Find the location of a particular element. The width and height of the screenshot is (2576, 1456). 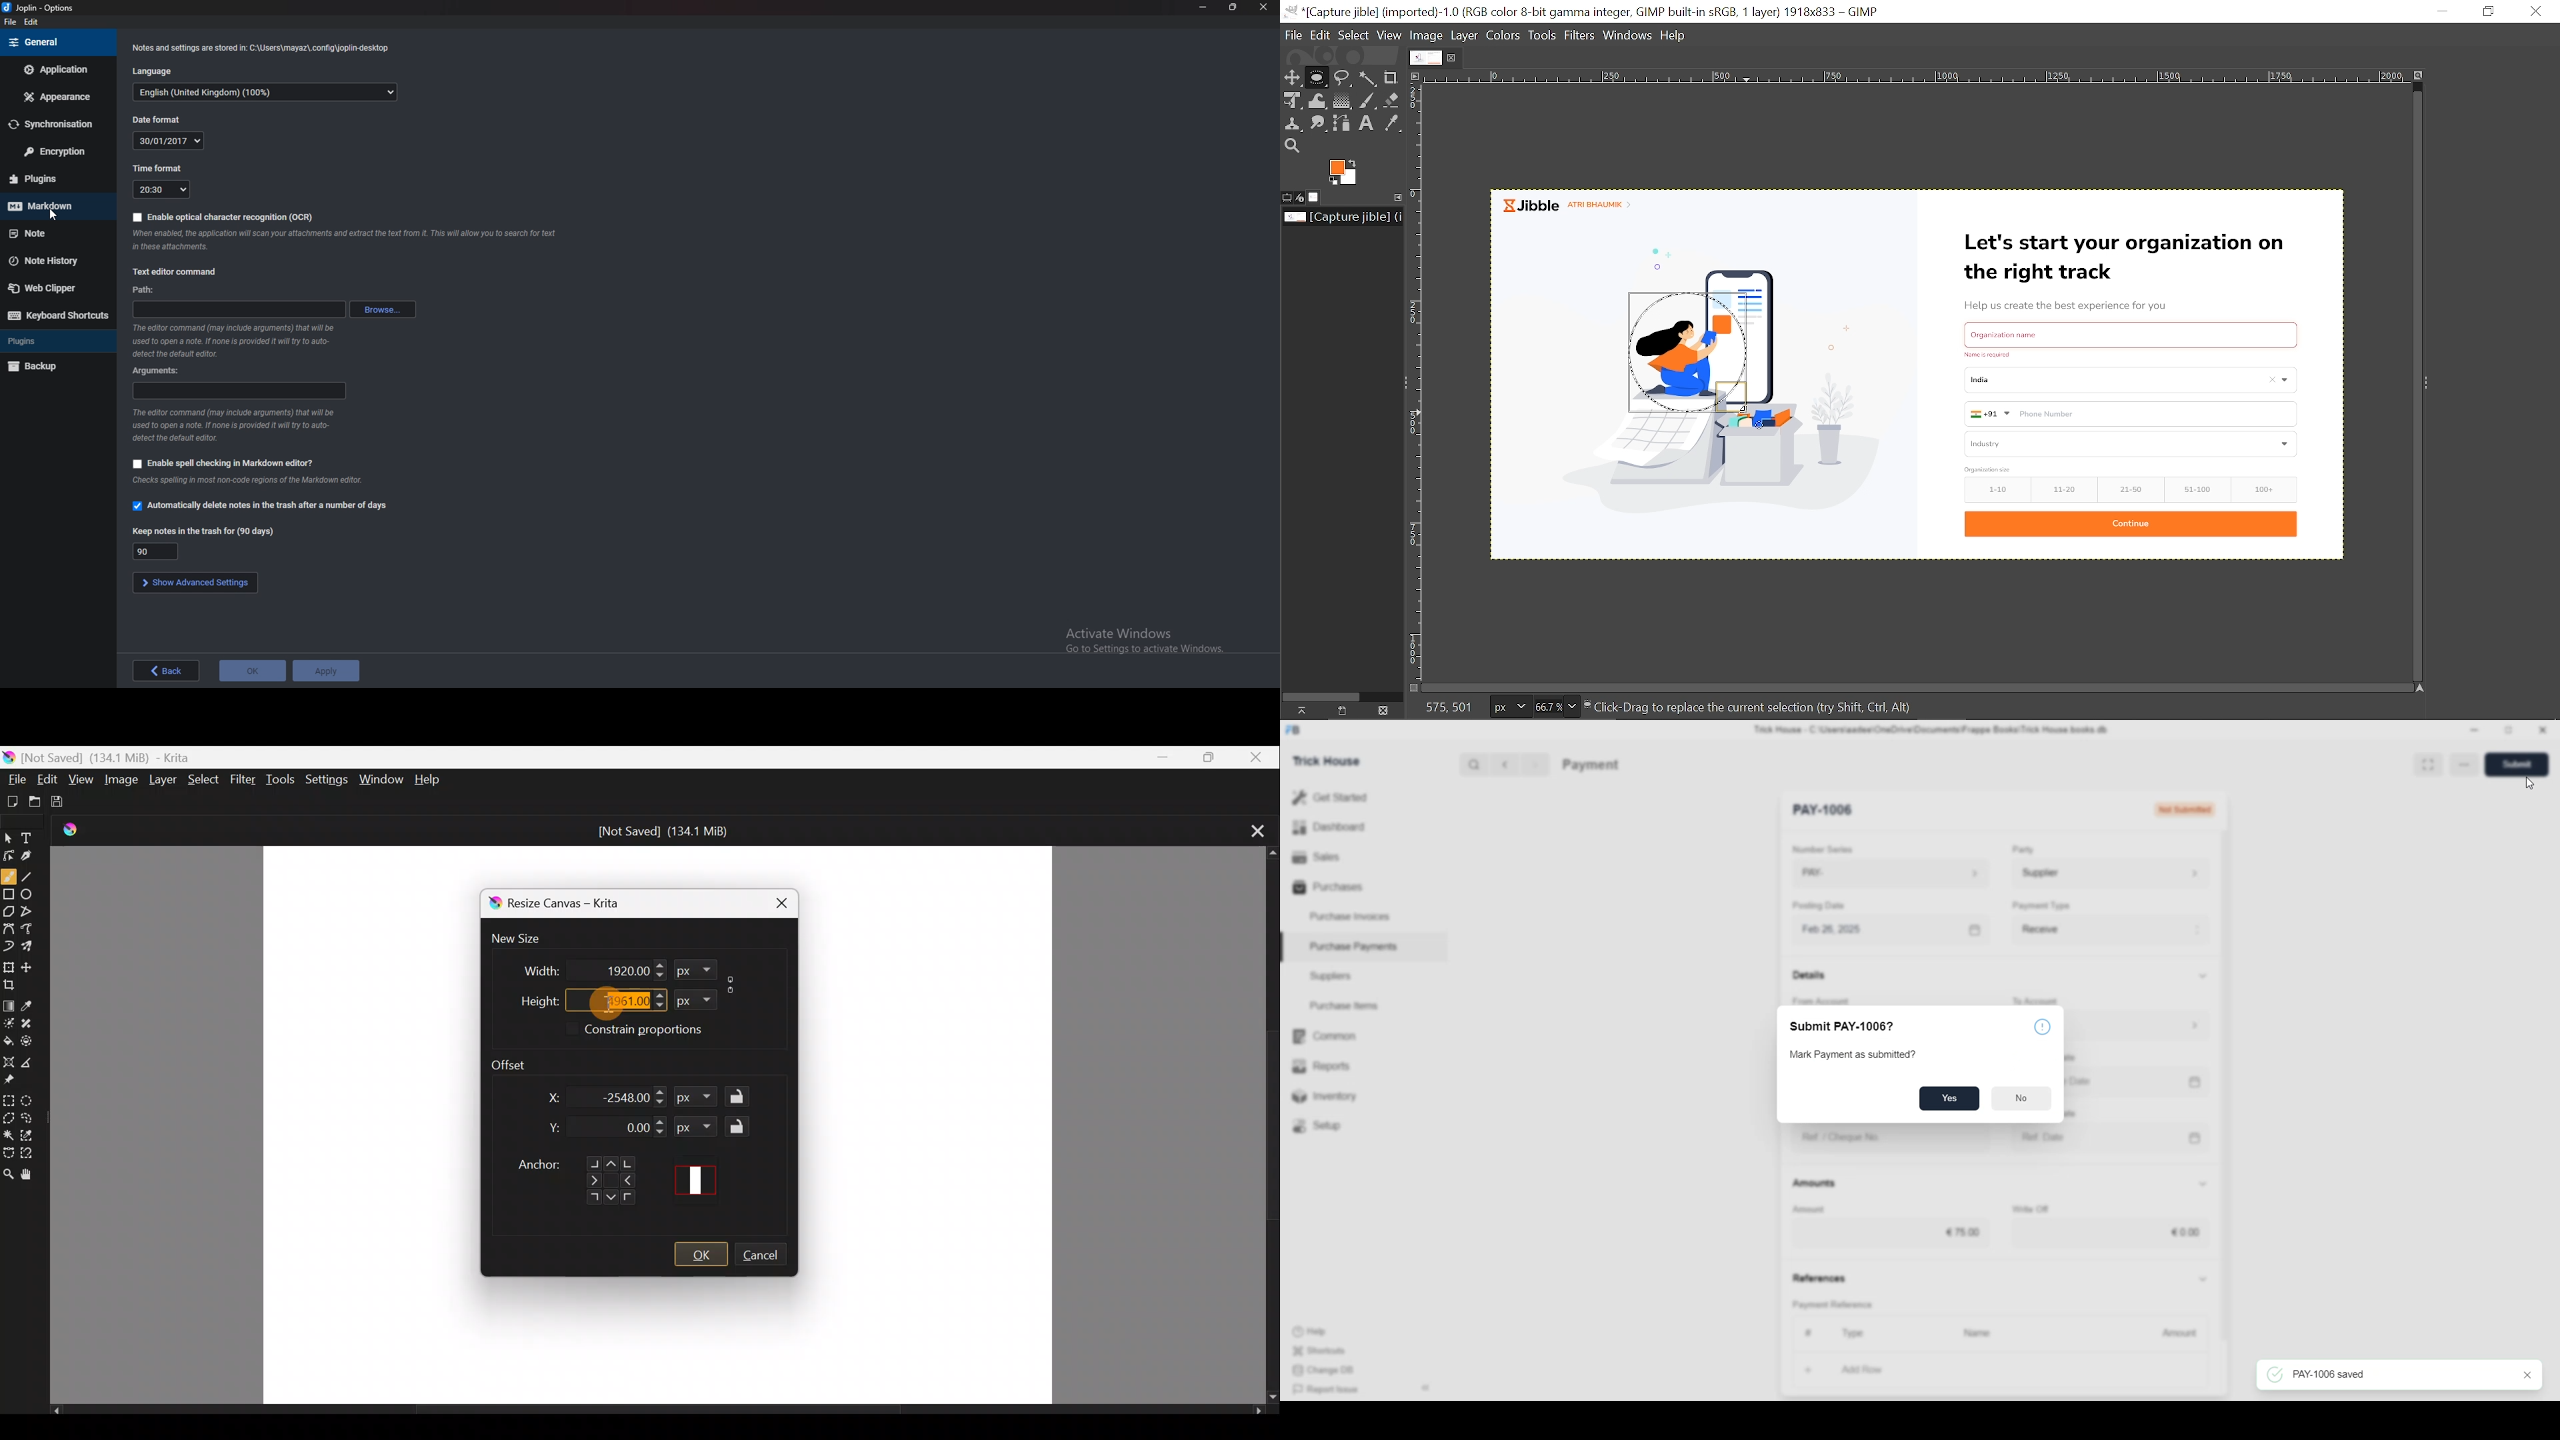

Select shapes tool is located at coordinates (9, 835).